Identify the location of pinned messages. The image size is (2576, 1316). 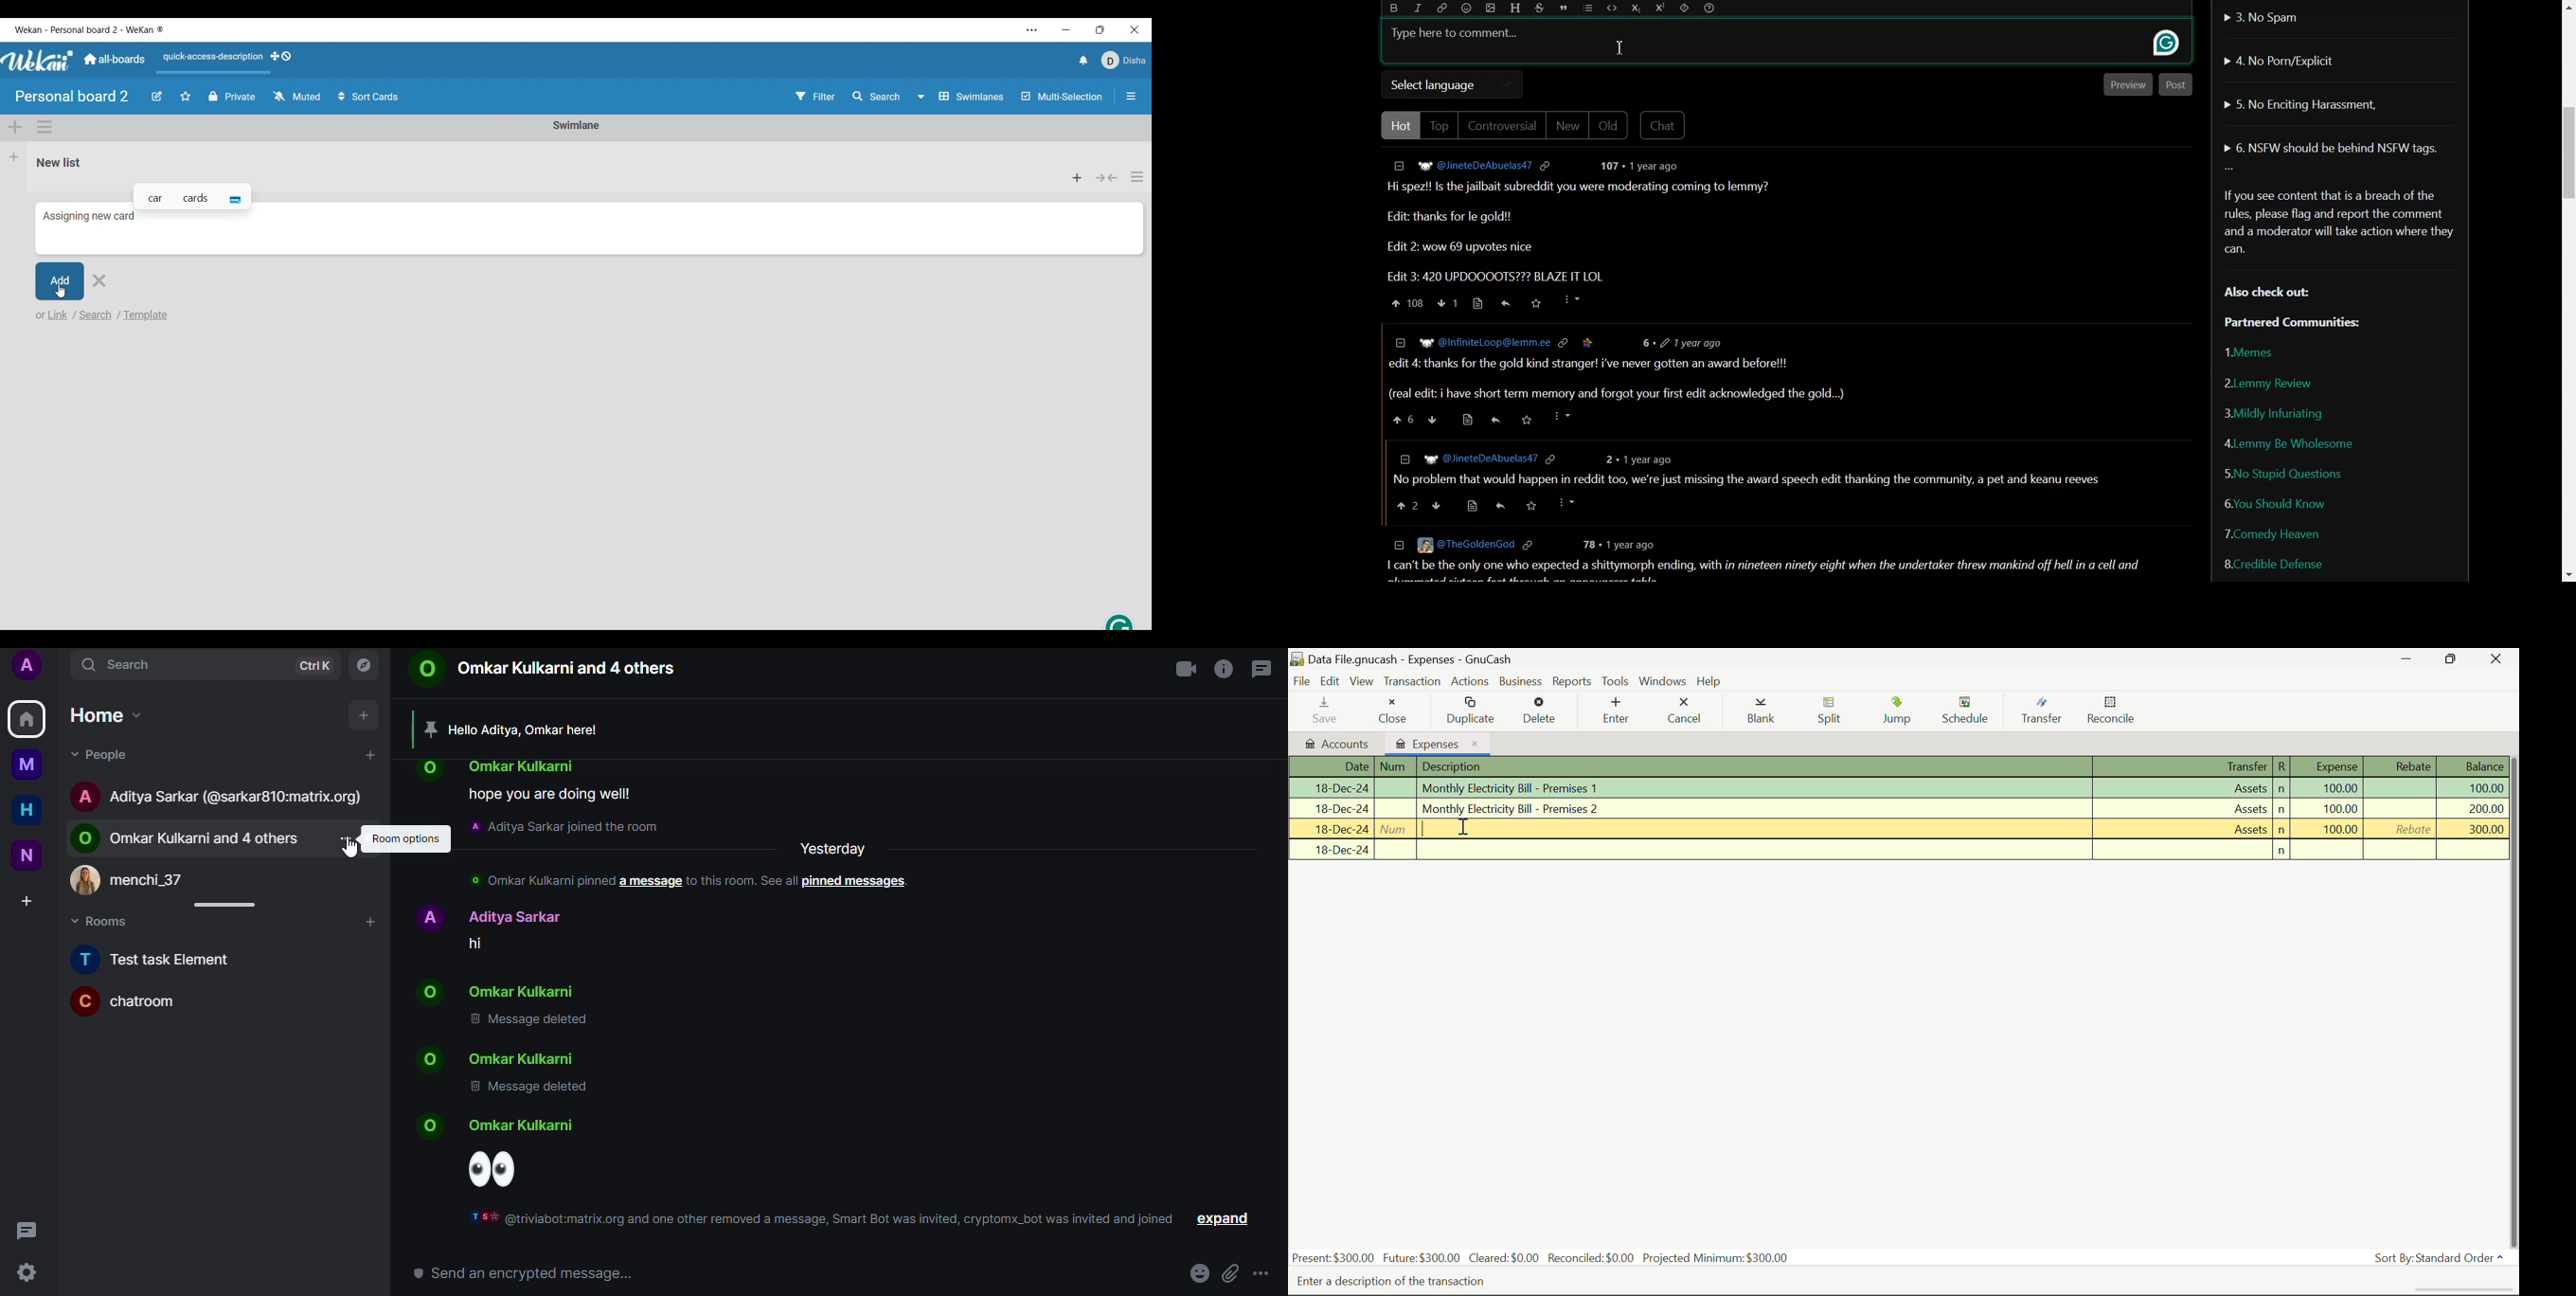
(850, 882).